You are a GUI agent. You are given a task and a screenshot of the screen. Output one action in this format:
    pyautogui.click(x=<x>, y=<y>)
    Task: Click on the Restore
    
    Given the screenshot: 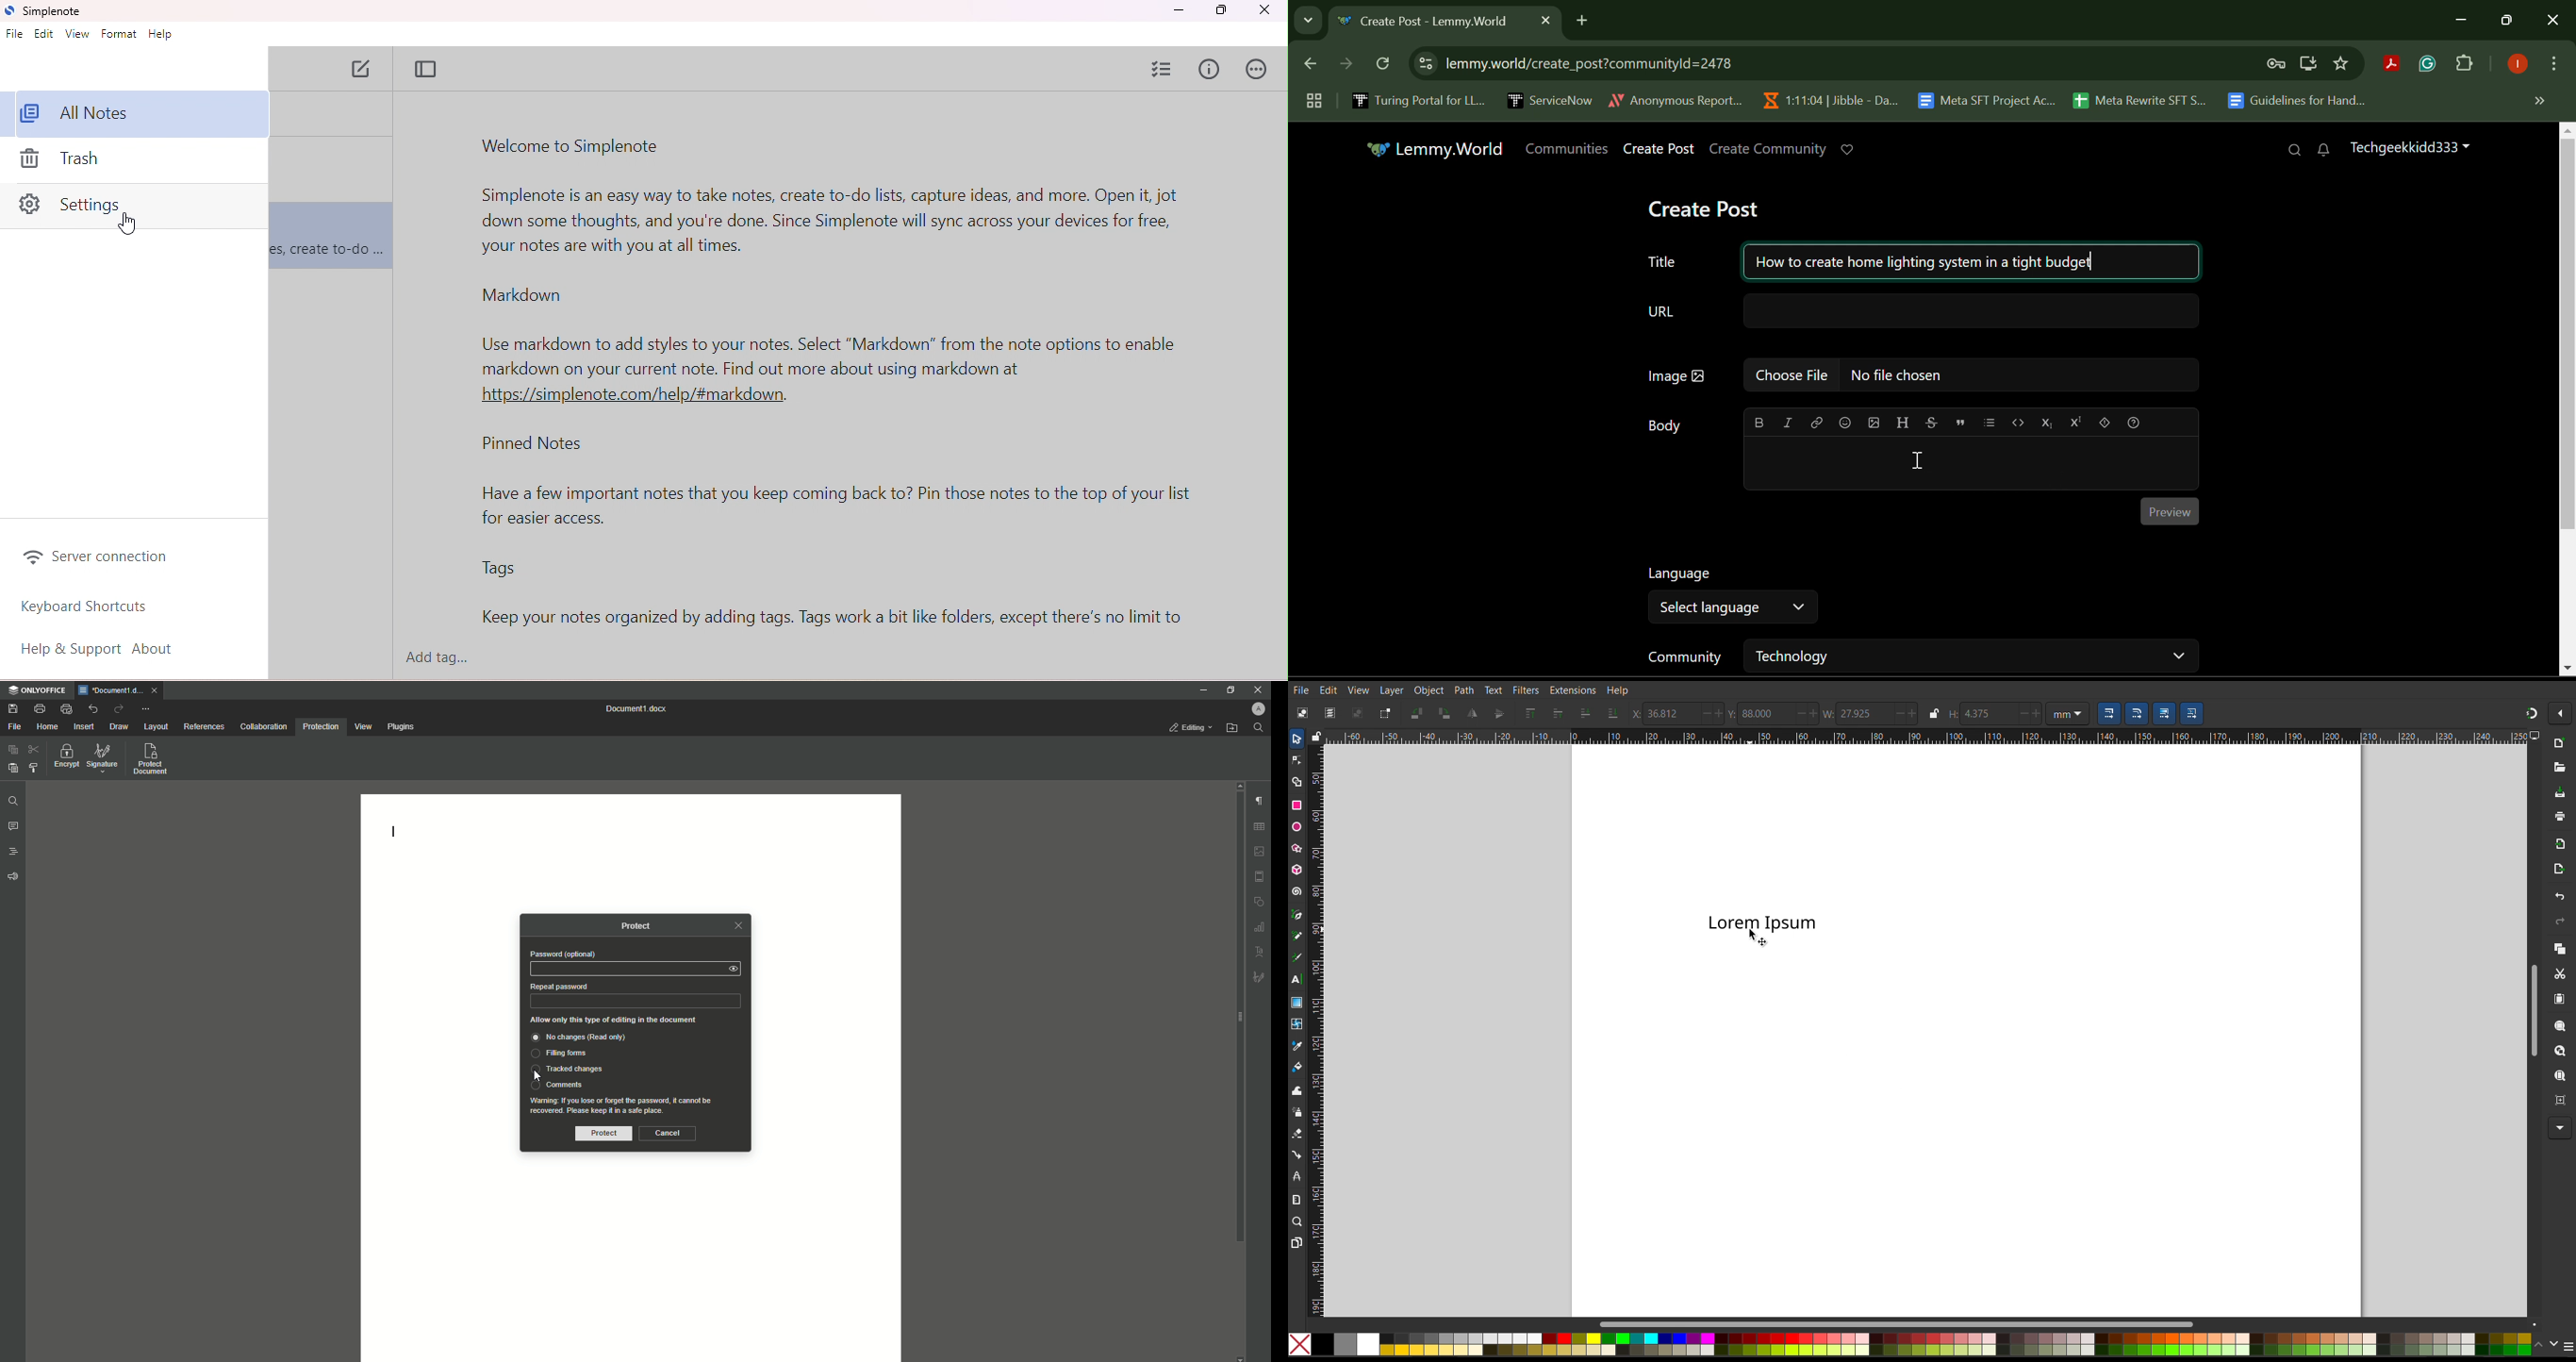 What is the action you would take?
    pyautogui.click(x=1230, y=690)
    